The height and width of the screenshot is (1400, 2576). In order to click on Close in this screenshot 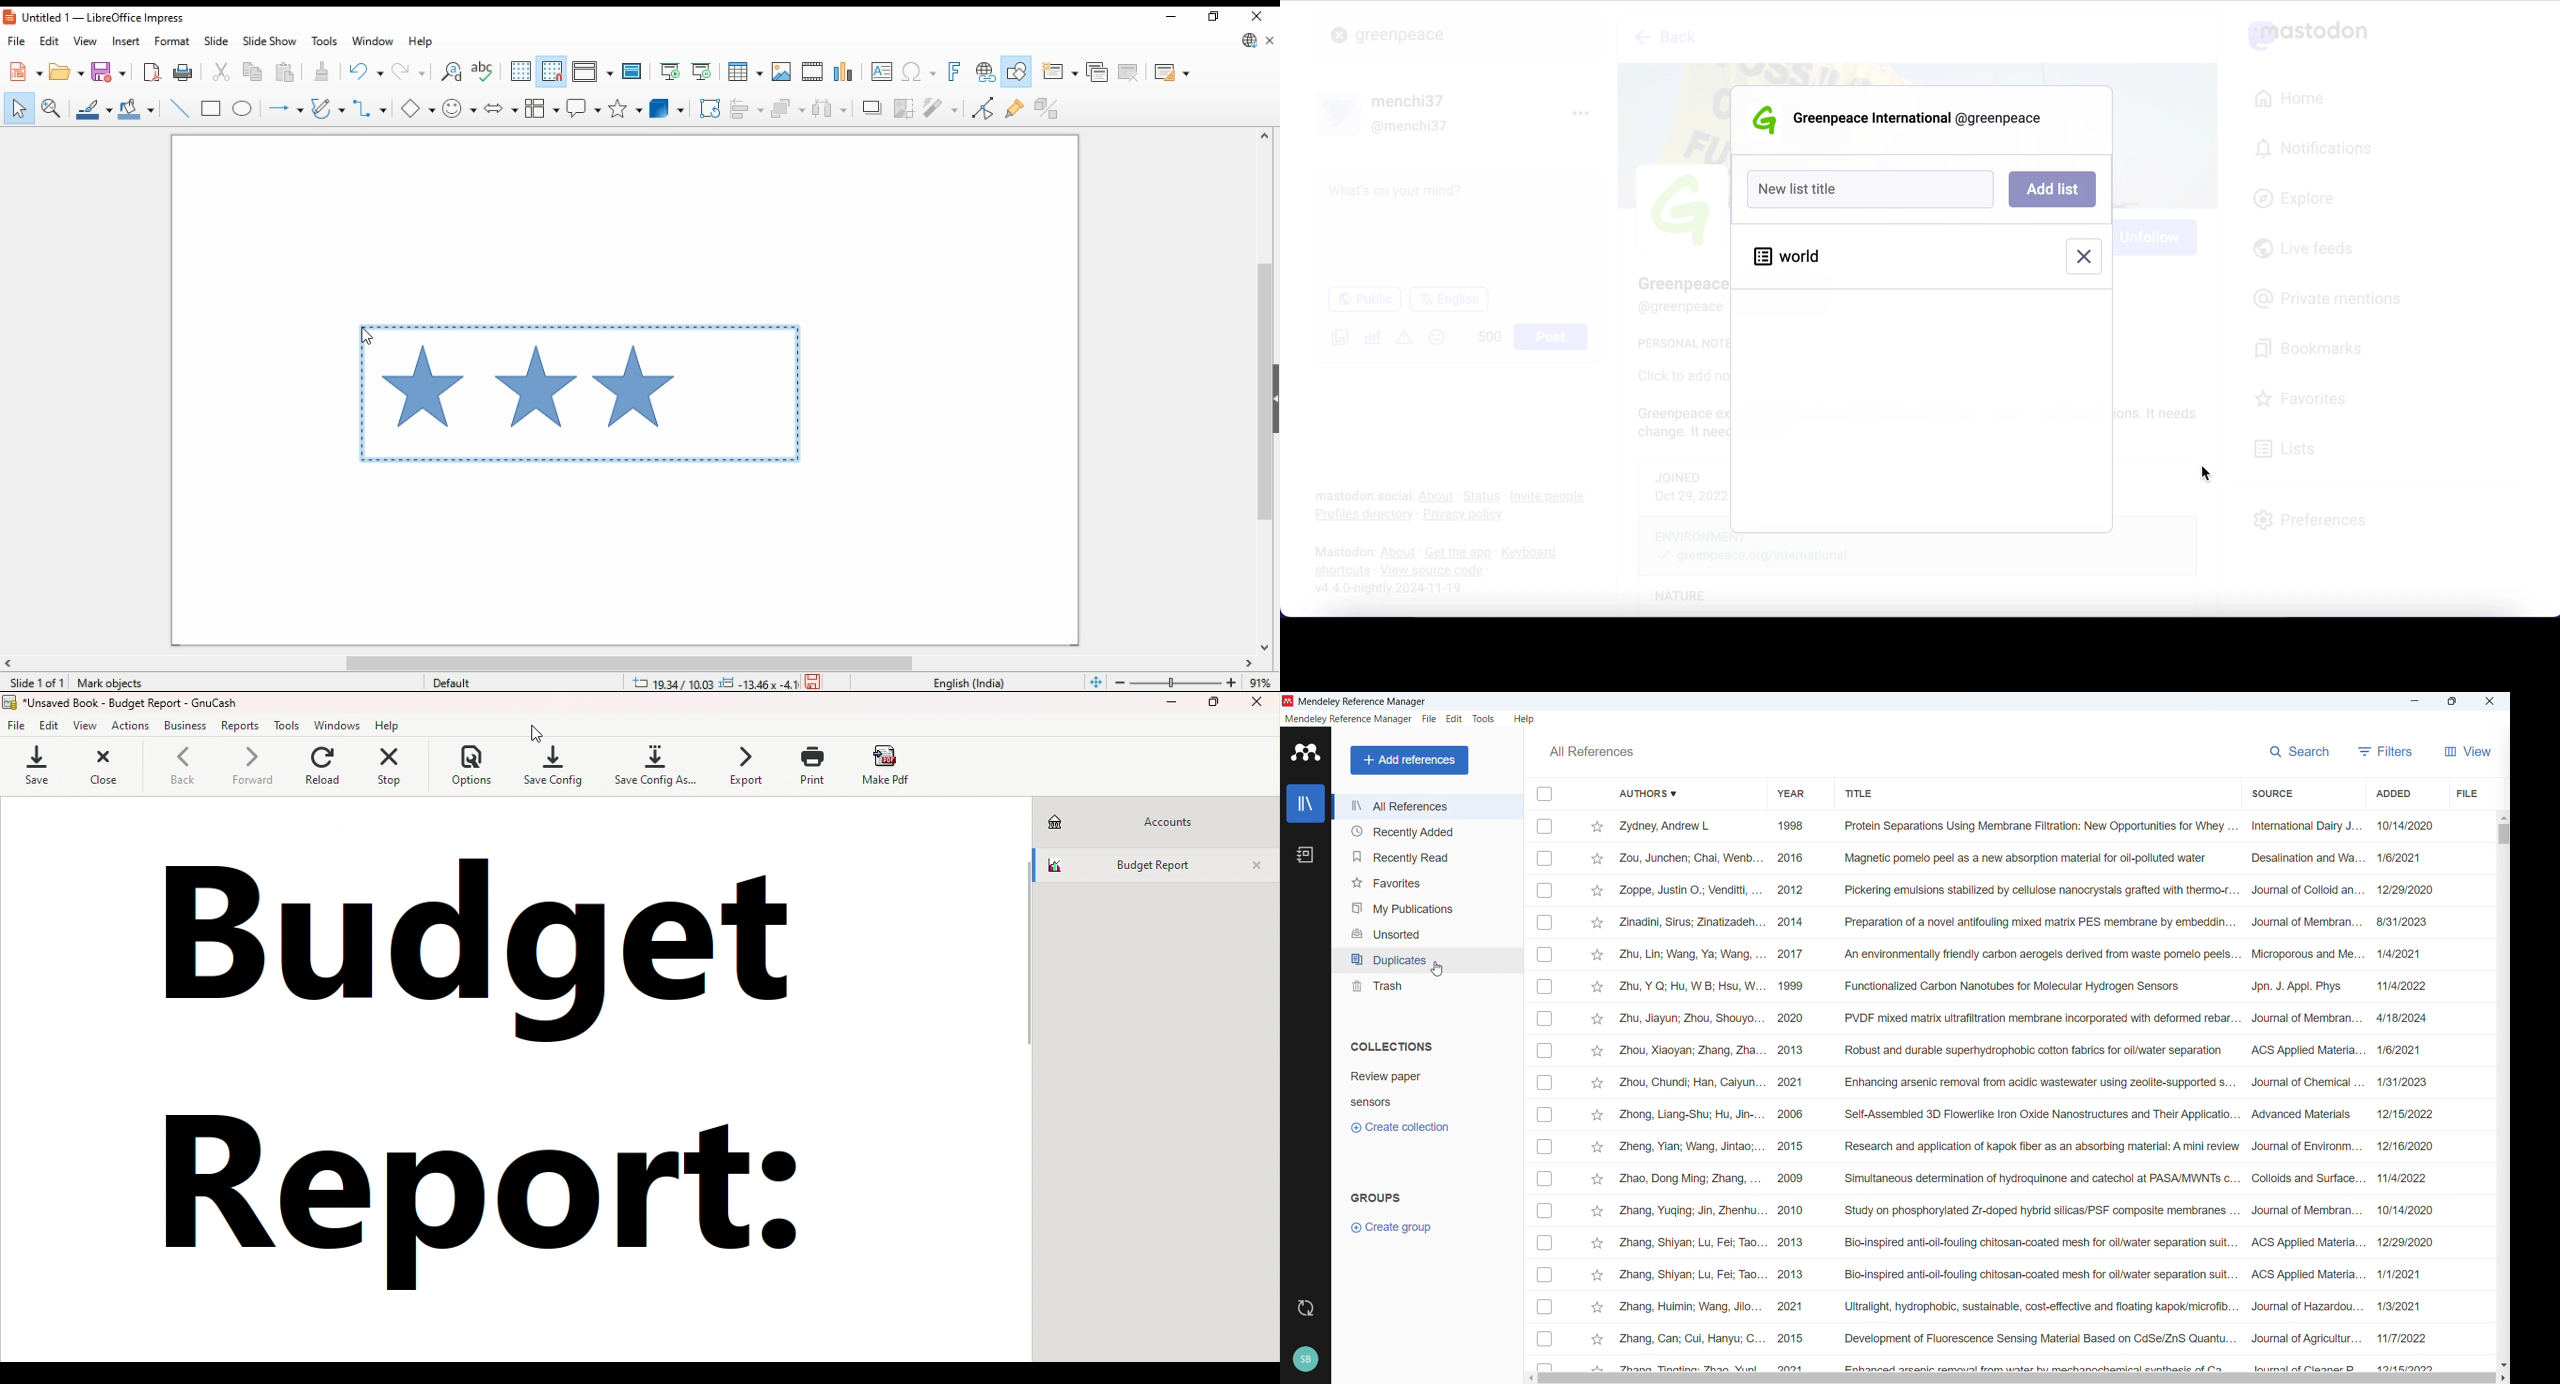, I will do `click(1256, 863)`.